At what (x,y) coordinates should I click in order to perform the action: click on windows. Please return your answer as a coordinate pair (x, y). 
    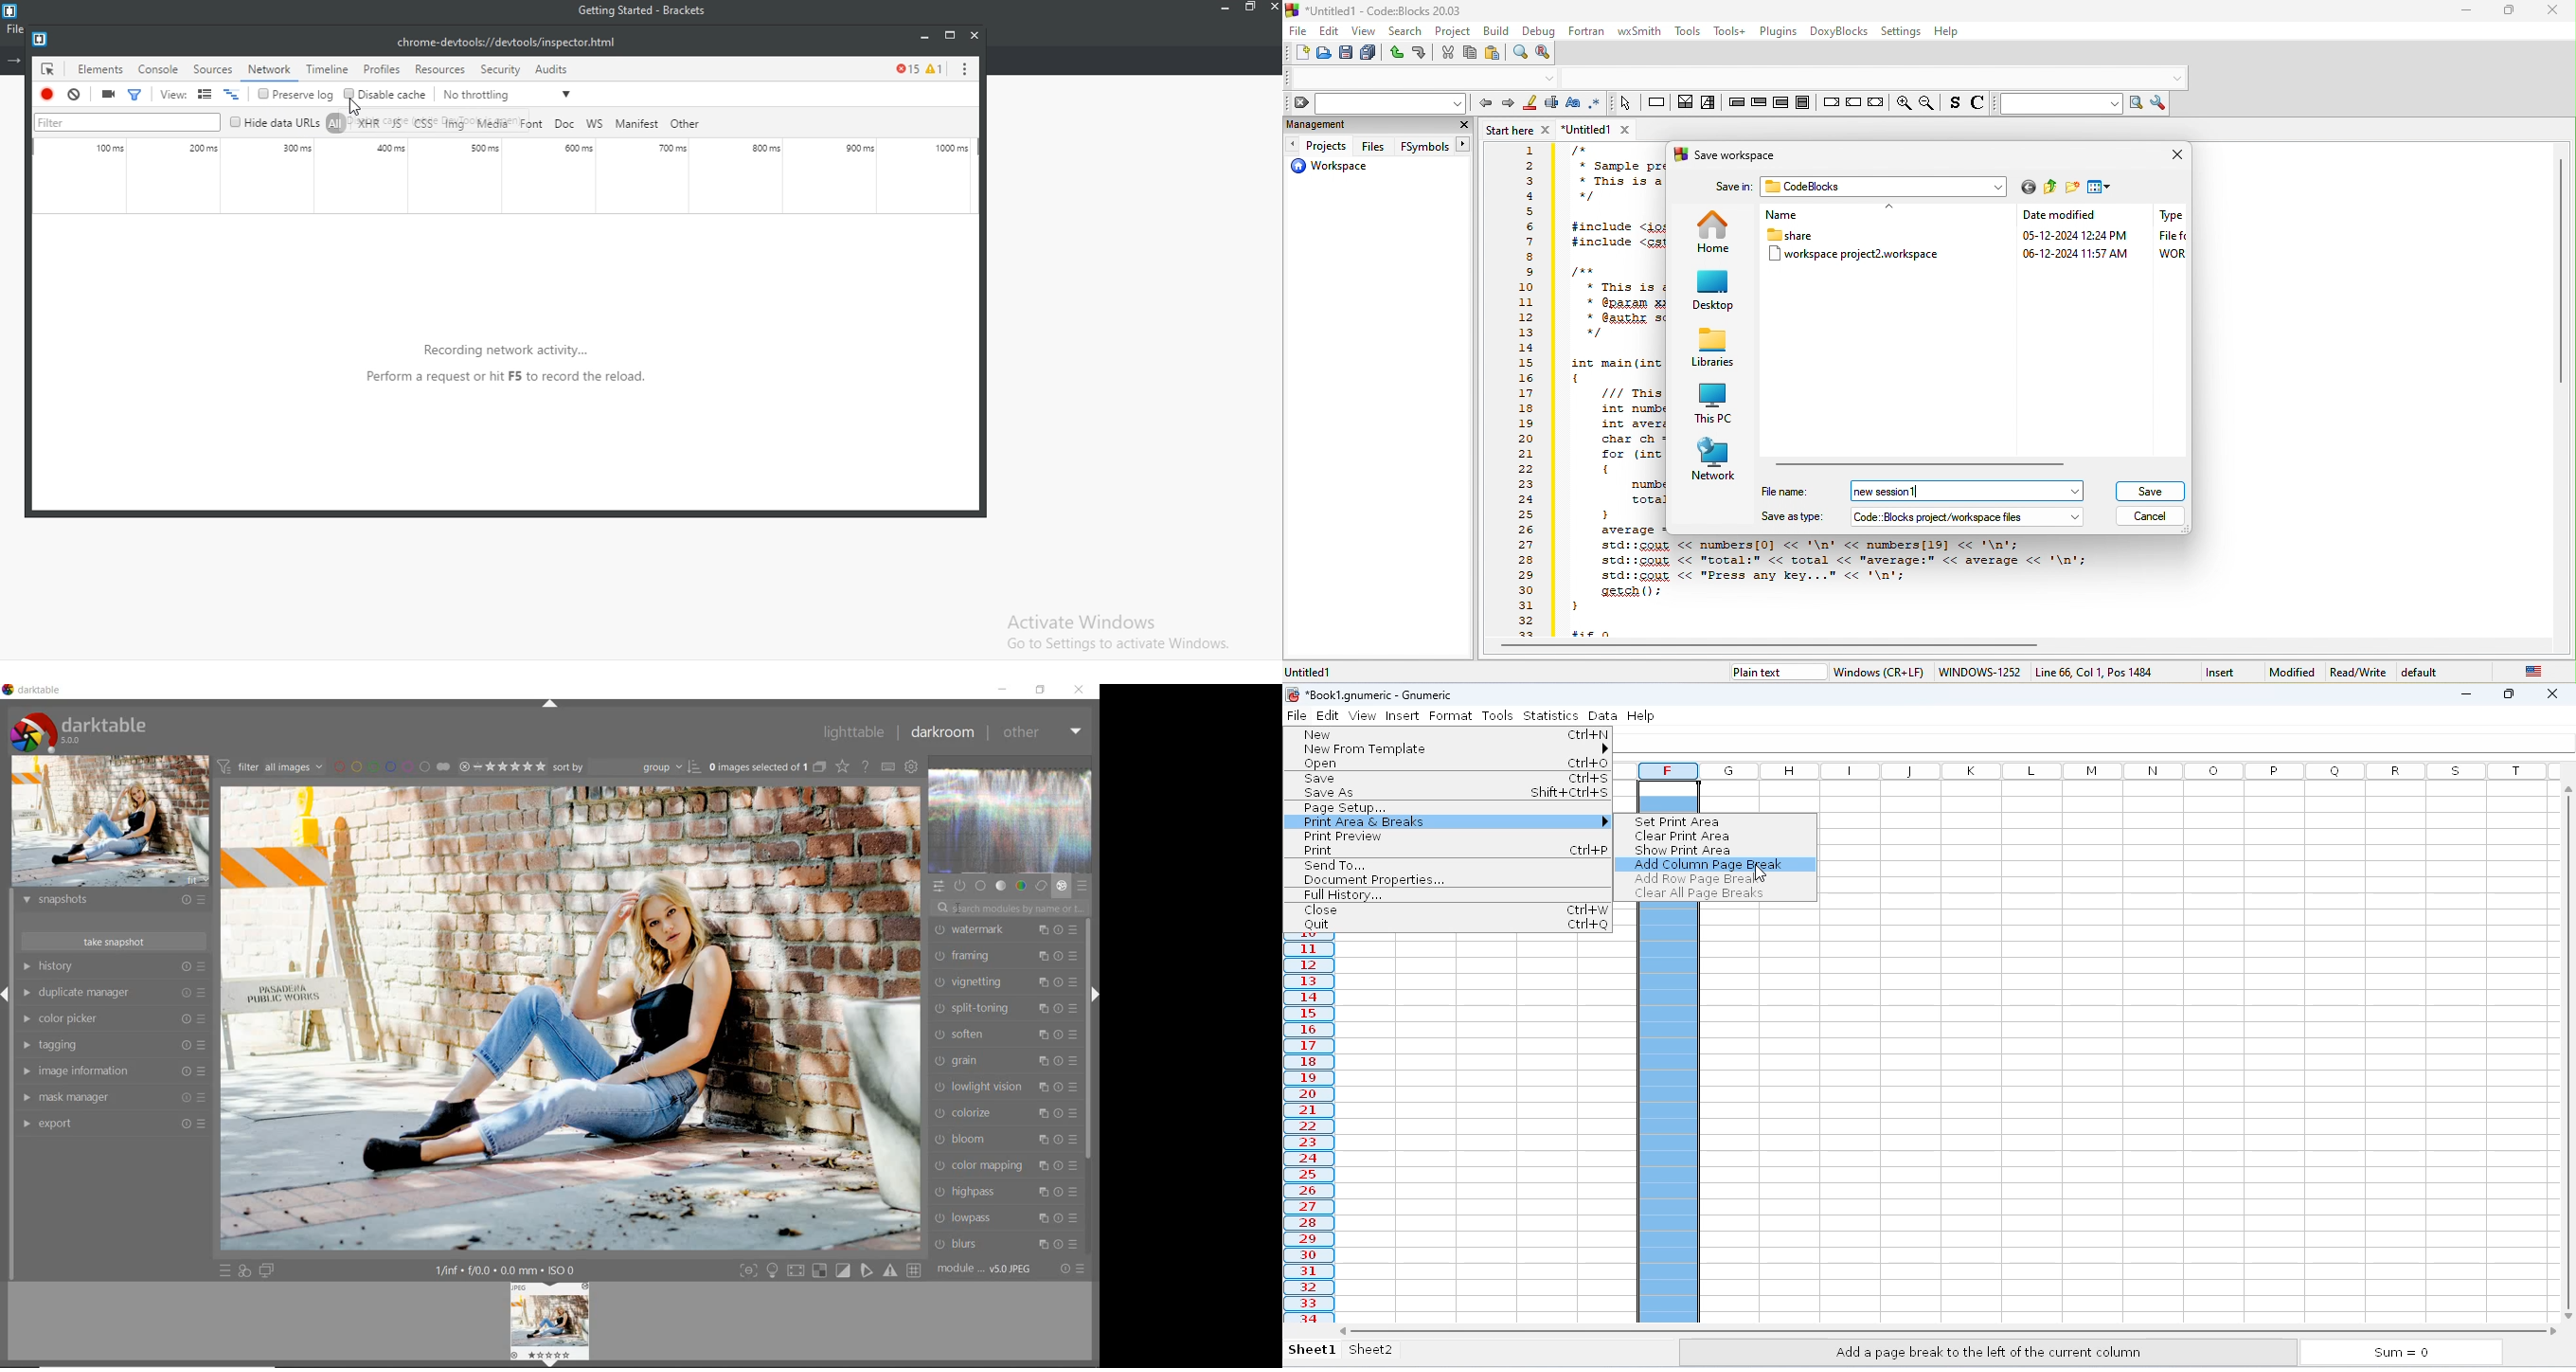
    Looking at the image, I should click on (1877, 673).